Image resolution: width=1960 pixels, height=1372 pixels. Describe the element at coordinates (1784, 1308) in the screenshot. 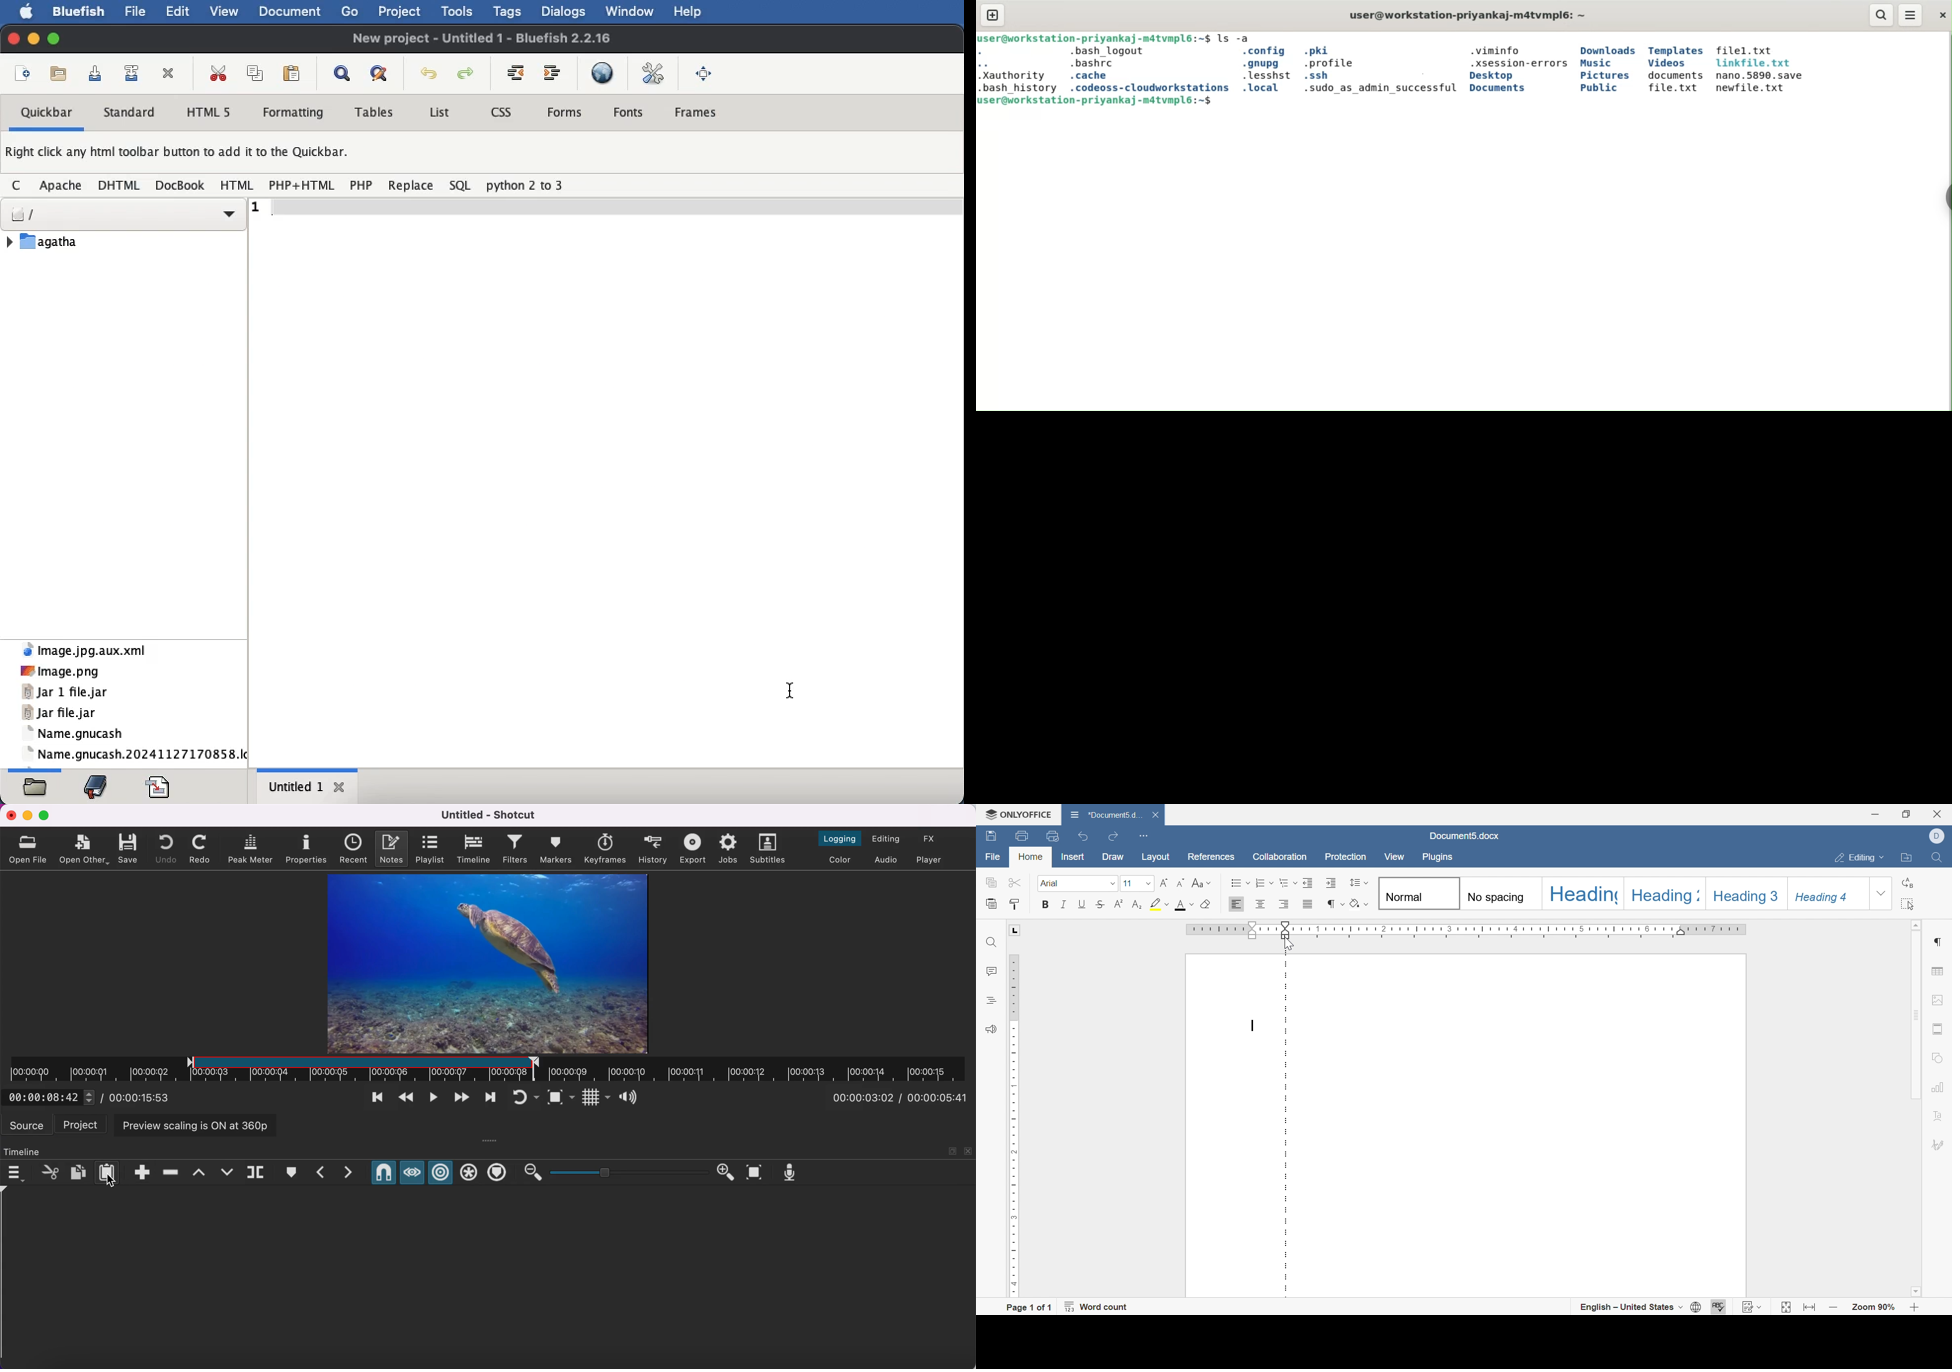

I see `fit to page` at that location.